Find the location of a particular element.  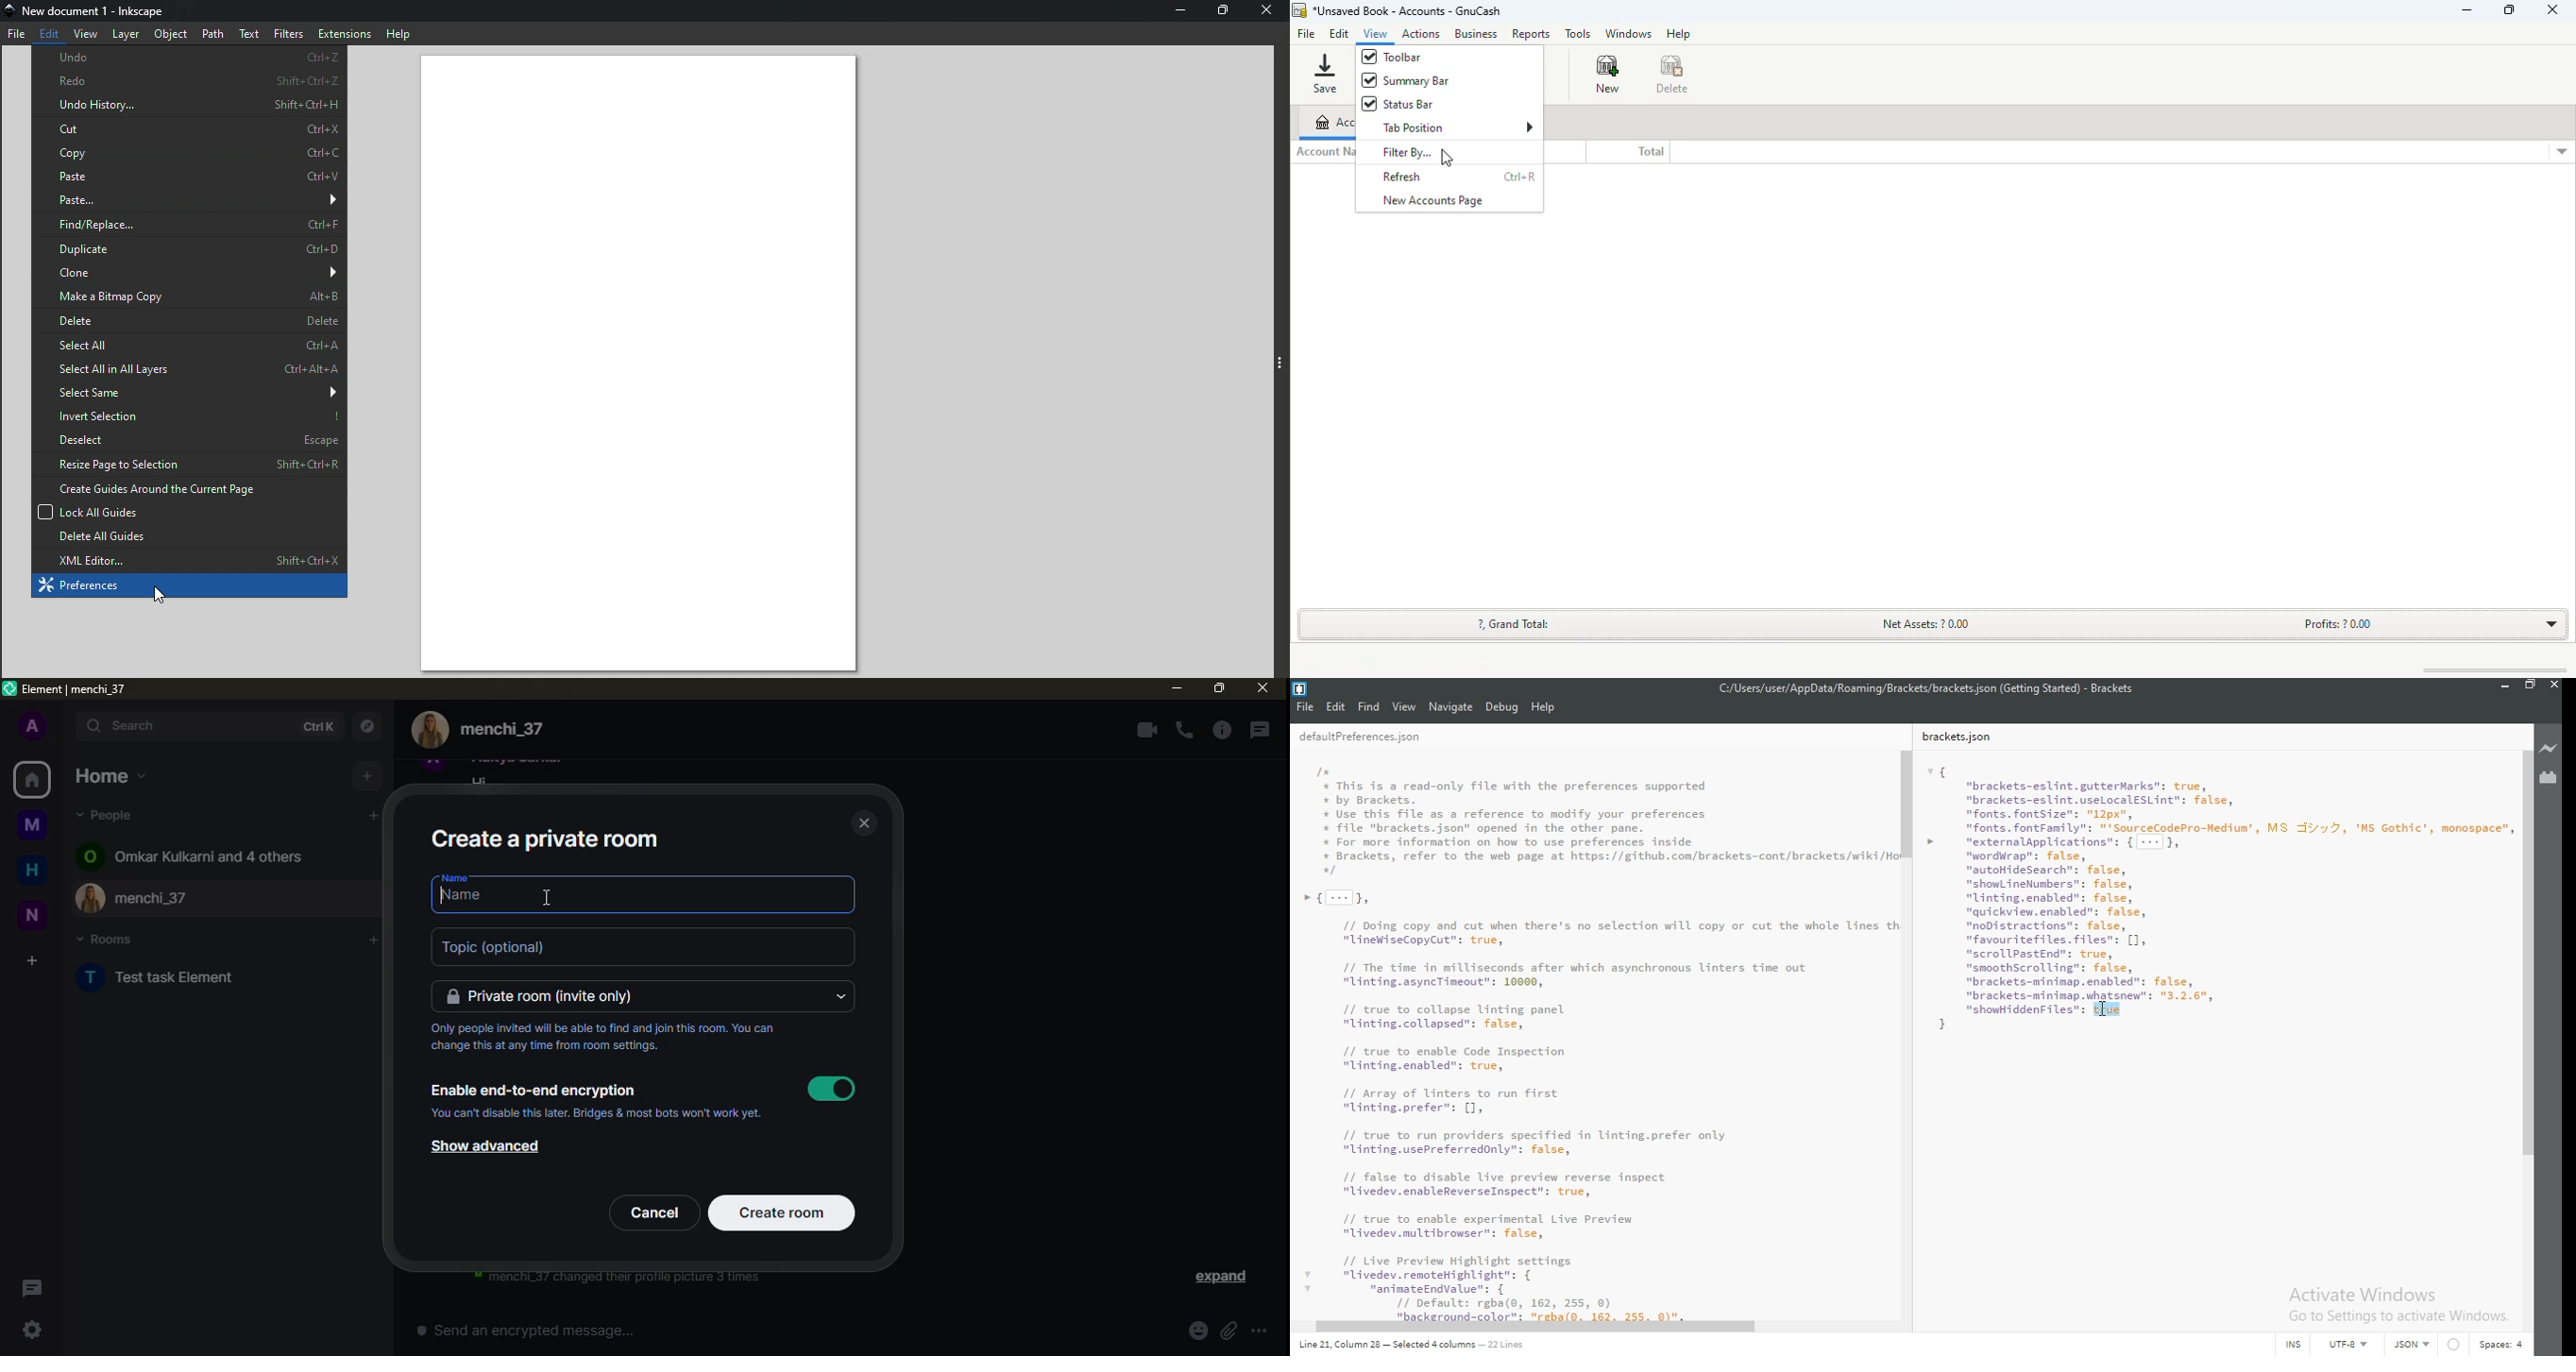

info is located at coordinates (1221, 730).